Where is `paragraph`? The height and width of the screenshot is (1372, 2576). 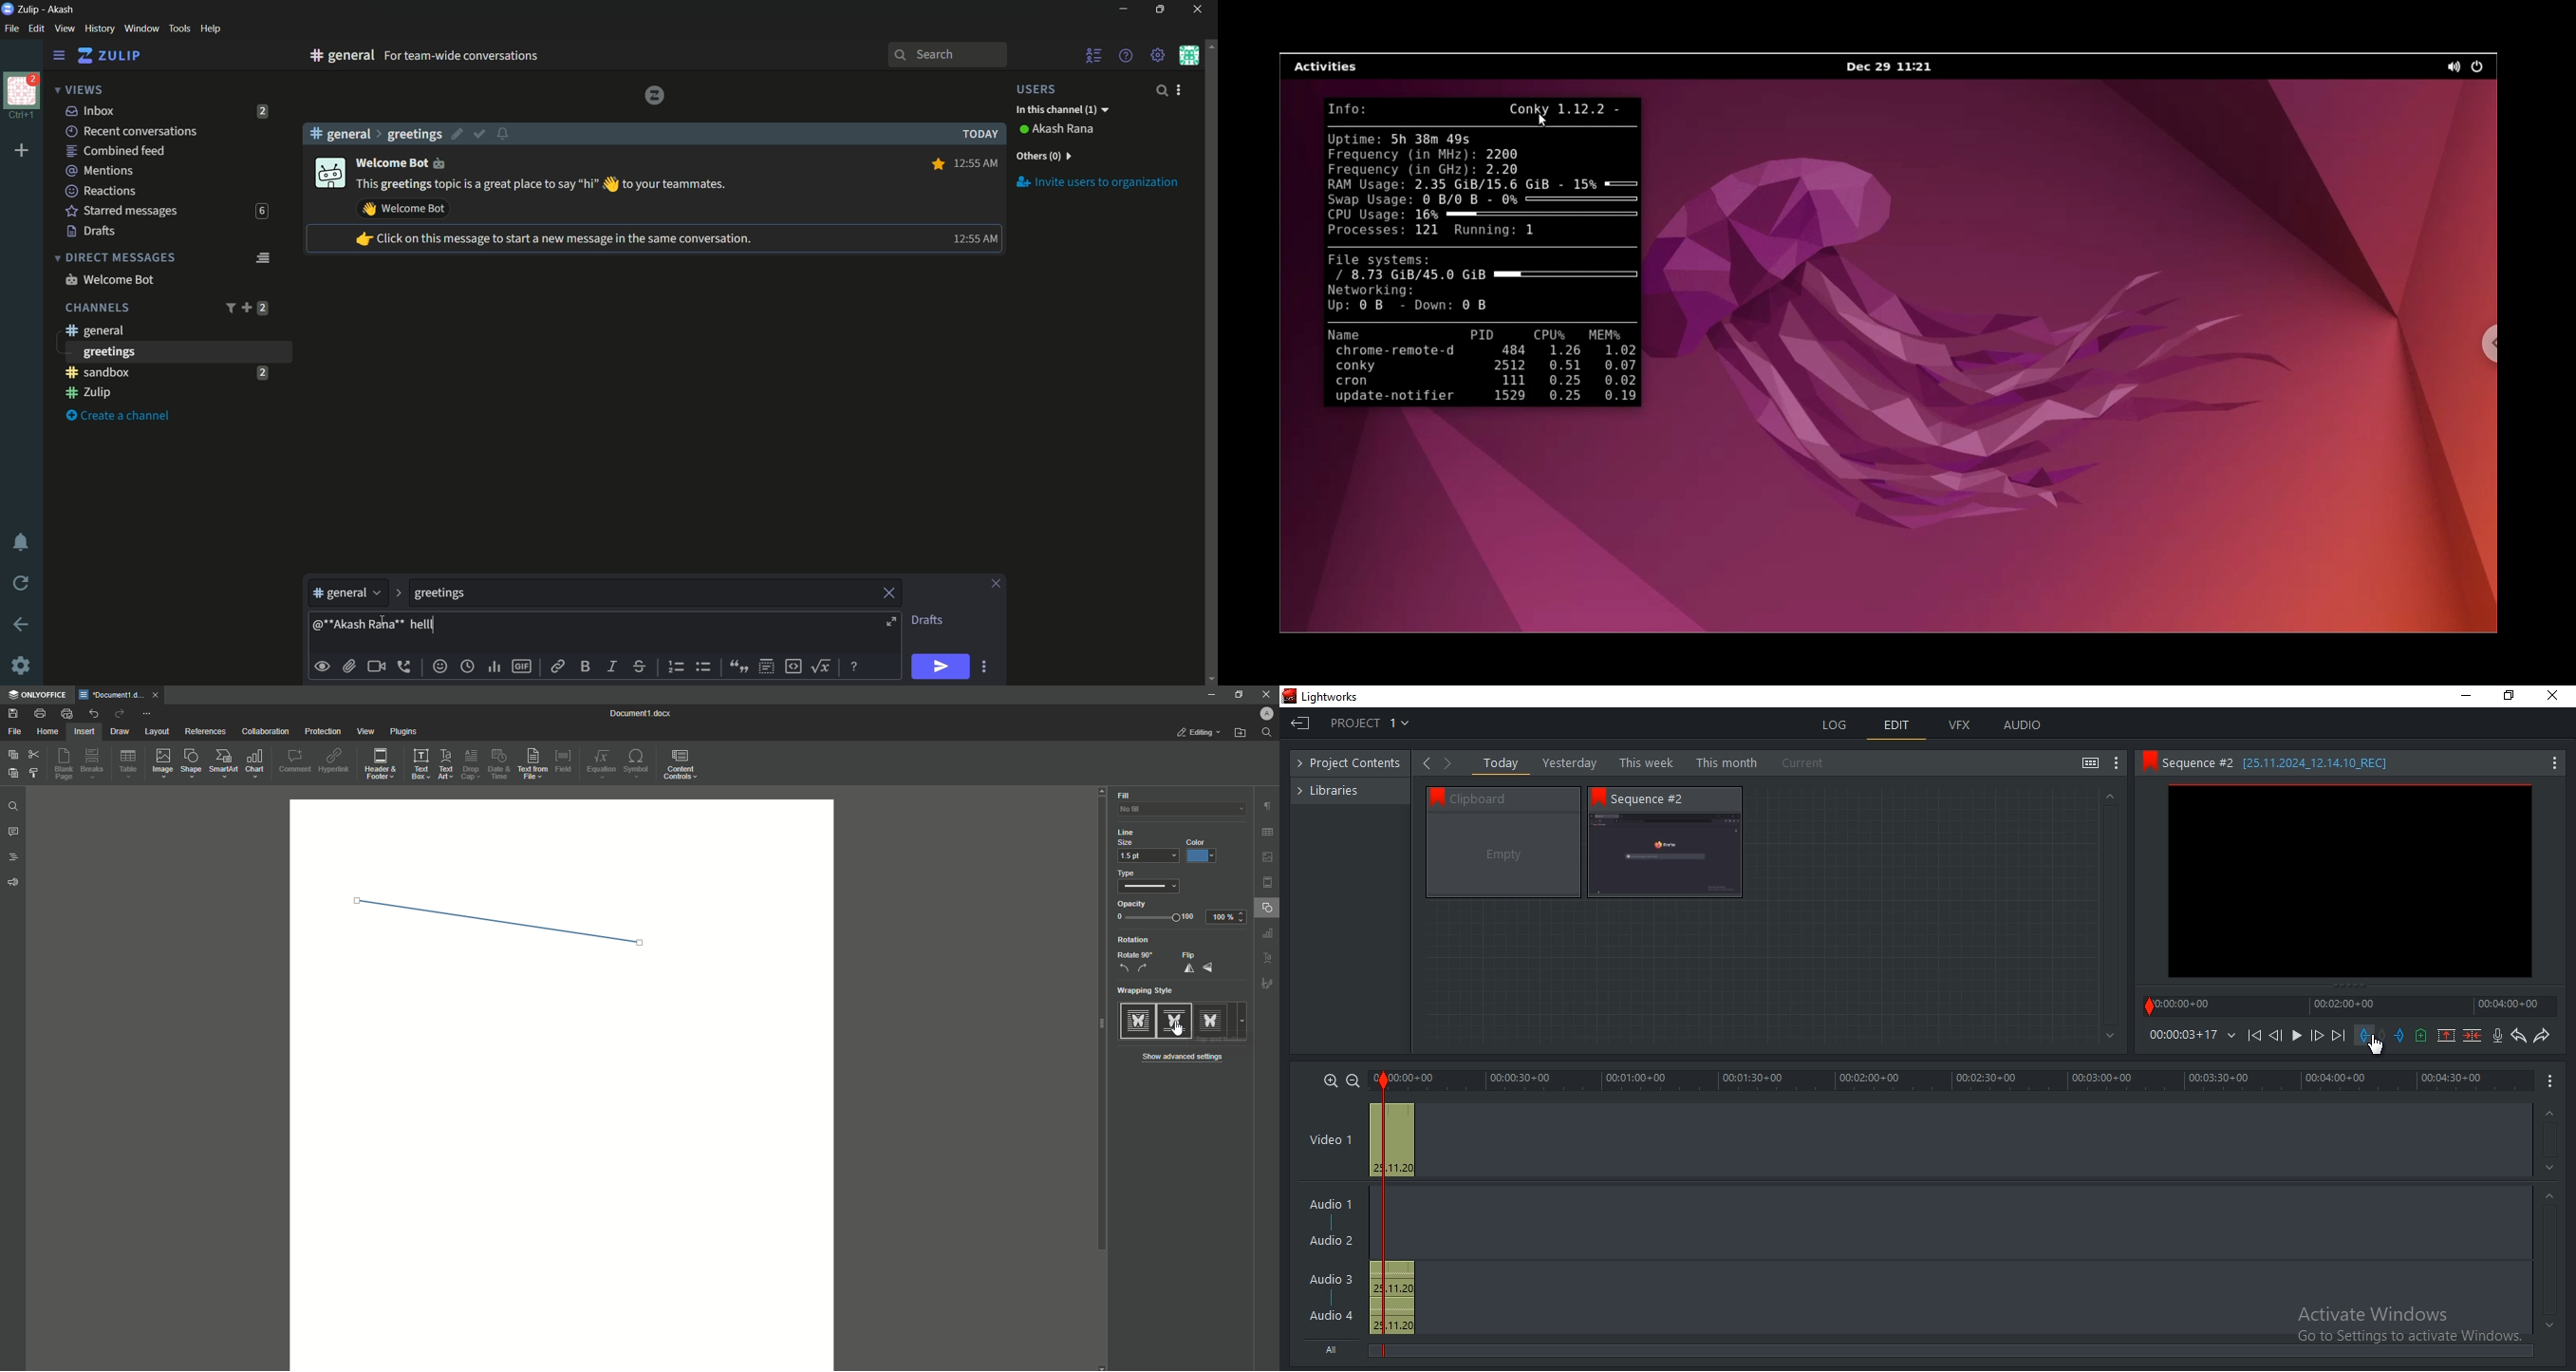
paragraph is located at coordinates (1267, 802).